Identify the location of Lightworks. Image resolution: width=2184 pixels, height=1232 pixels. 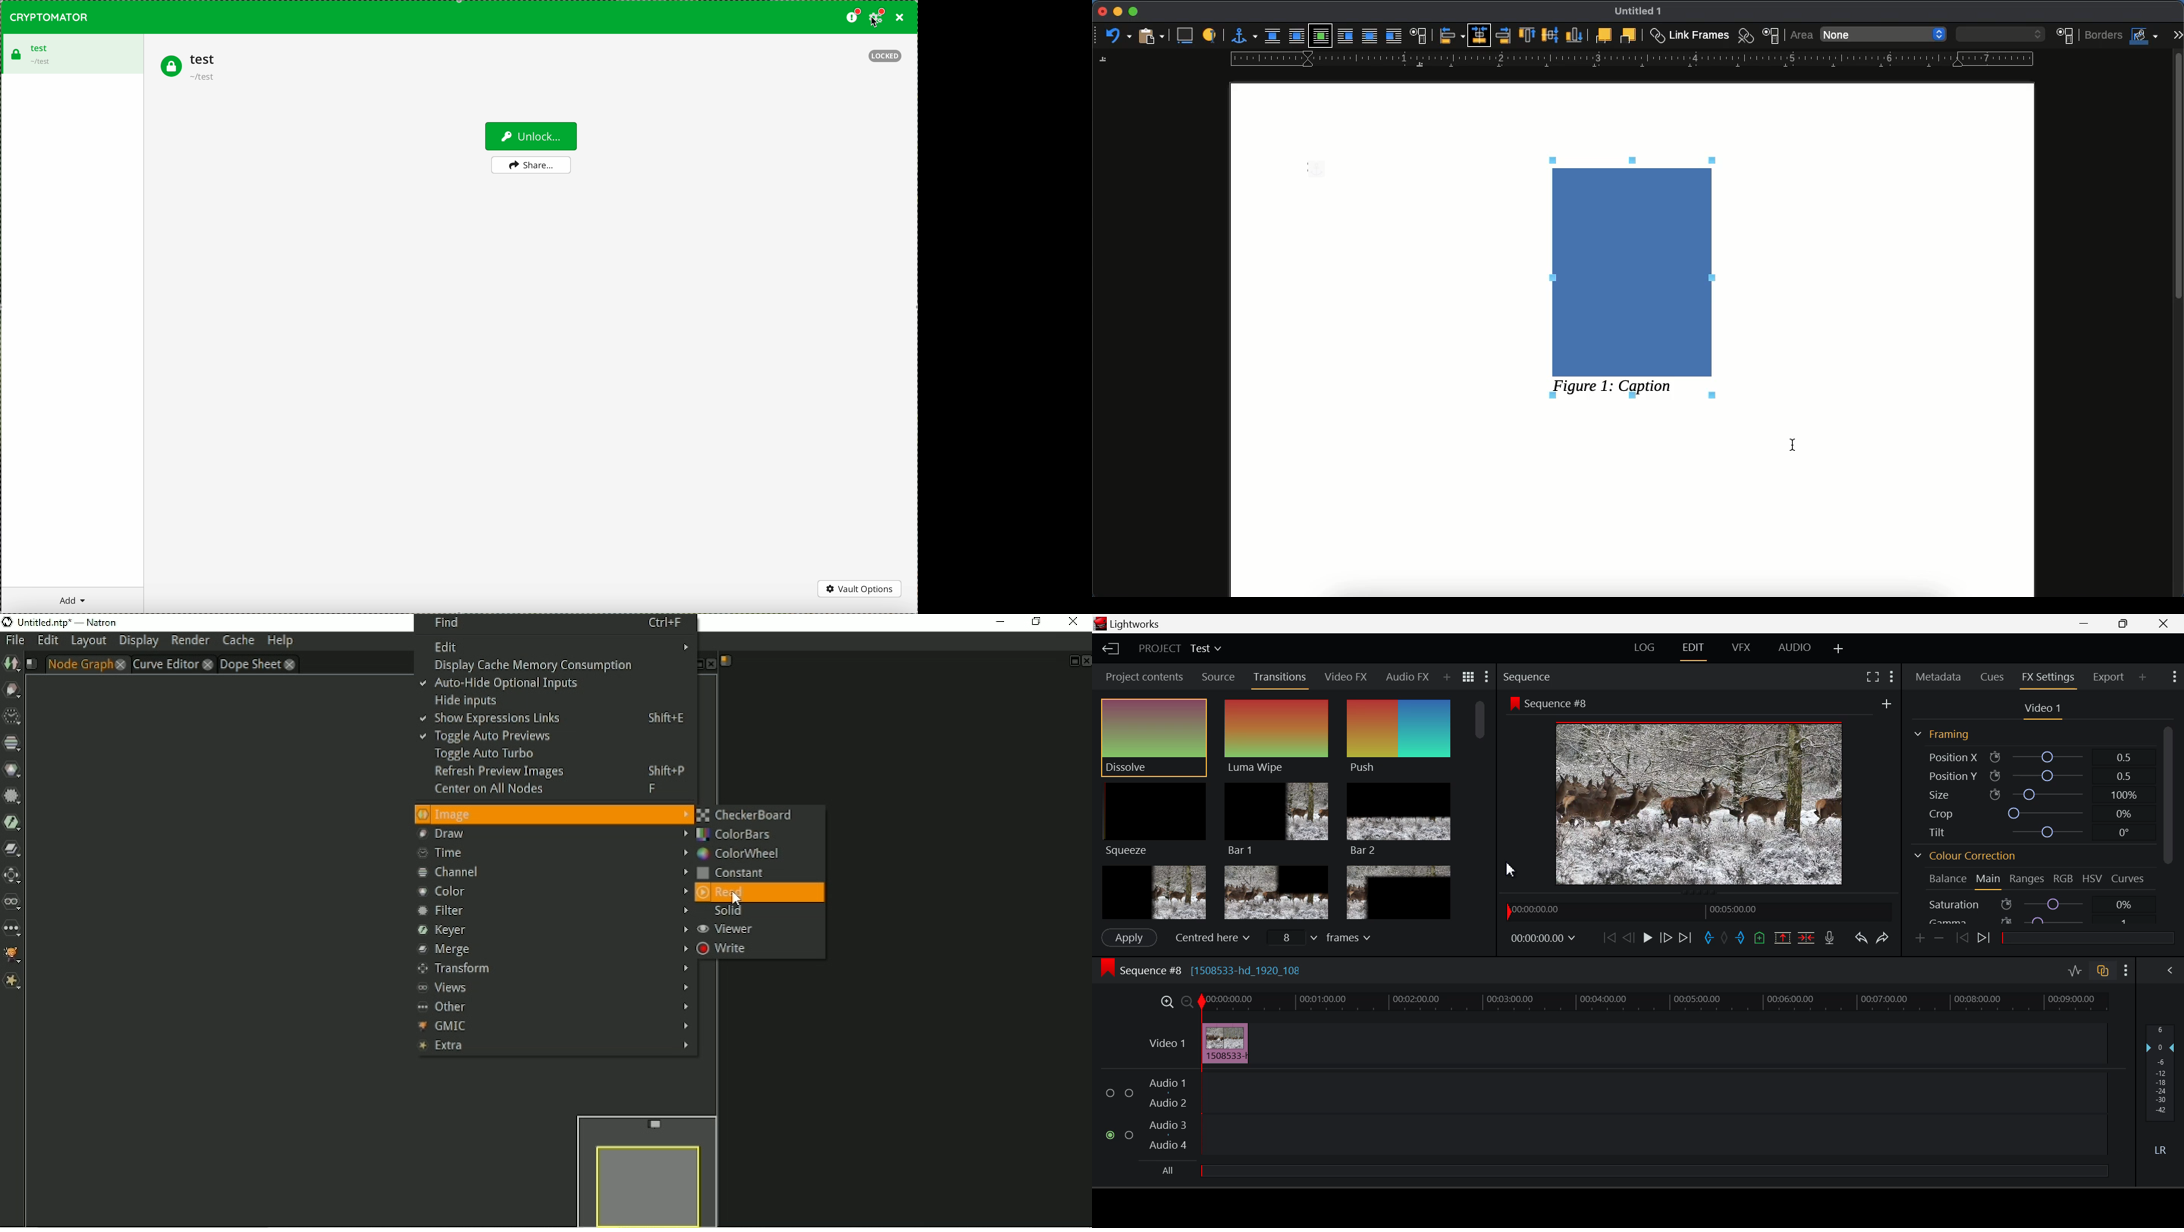
(1131, 624).